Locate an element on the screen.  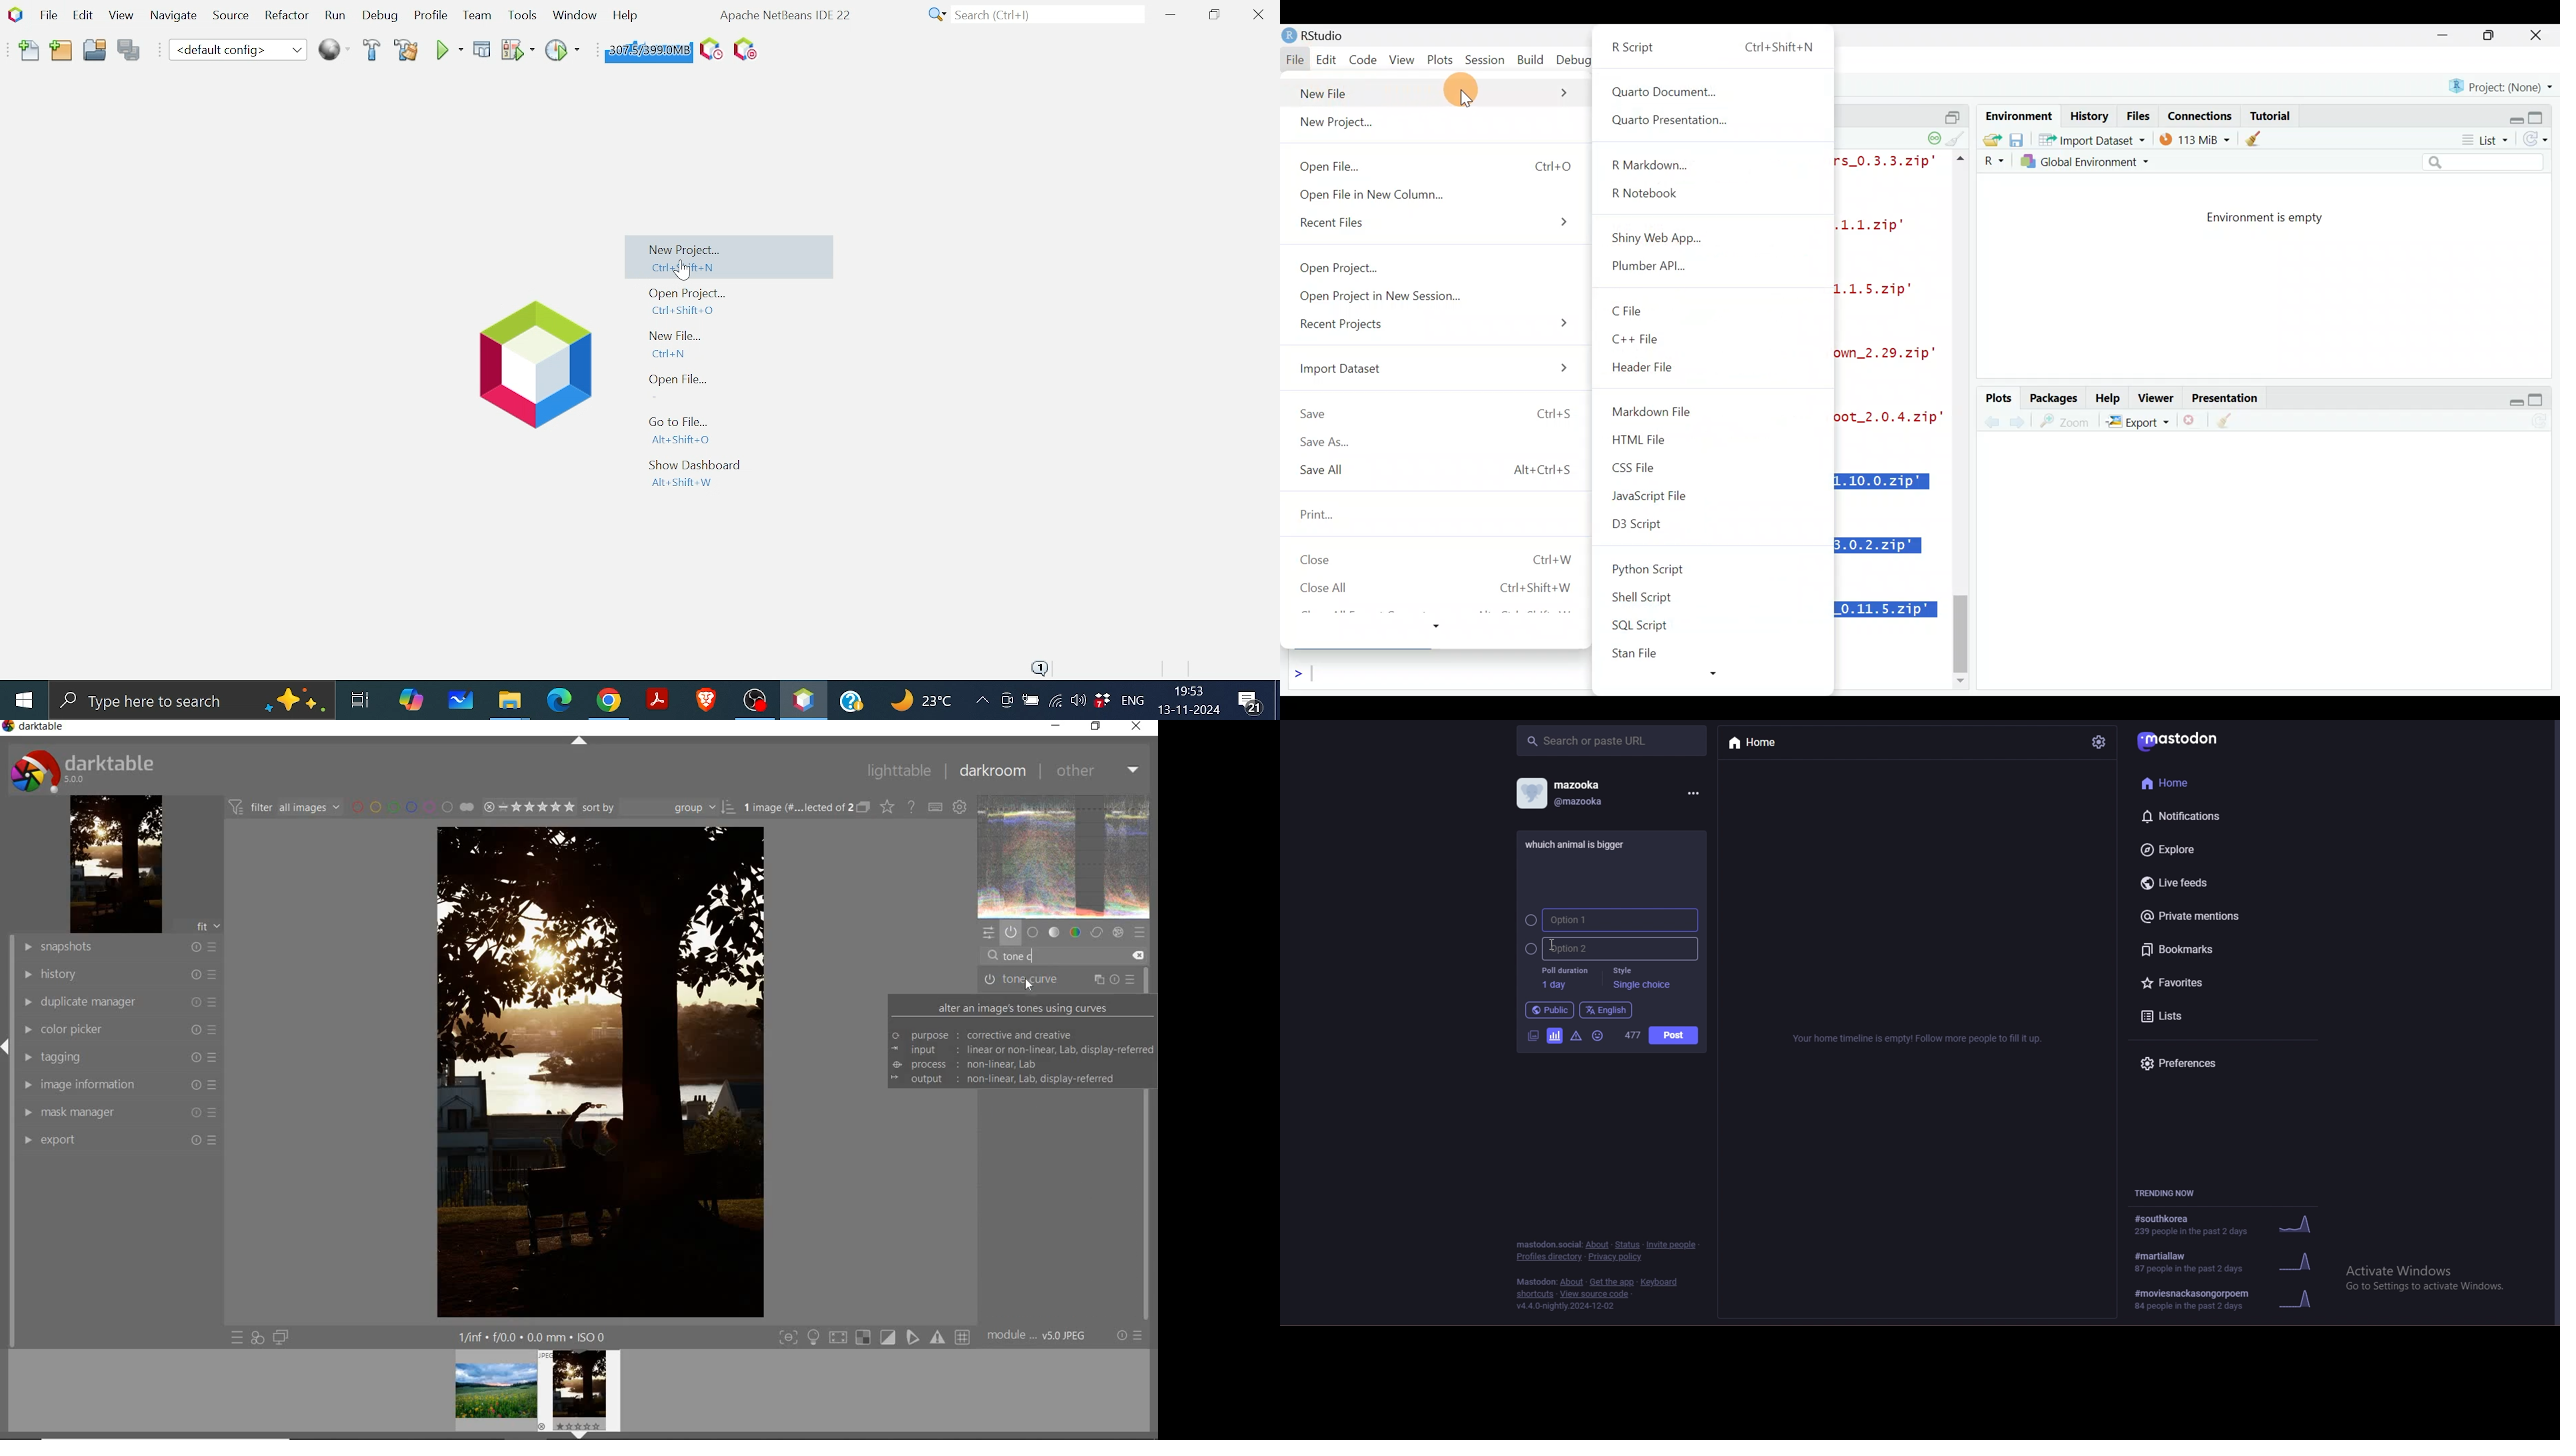
CSS File is located at coordinates (1645, 467).